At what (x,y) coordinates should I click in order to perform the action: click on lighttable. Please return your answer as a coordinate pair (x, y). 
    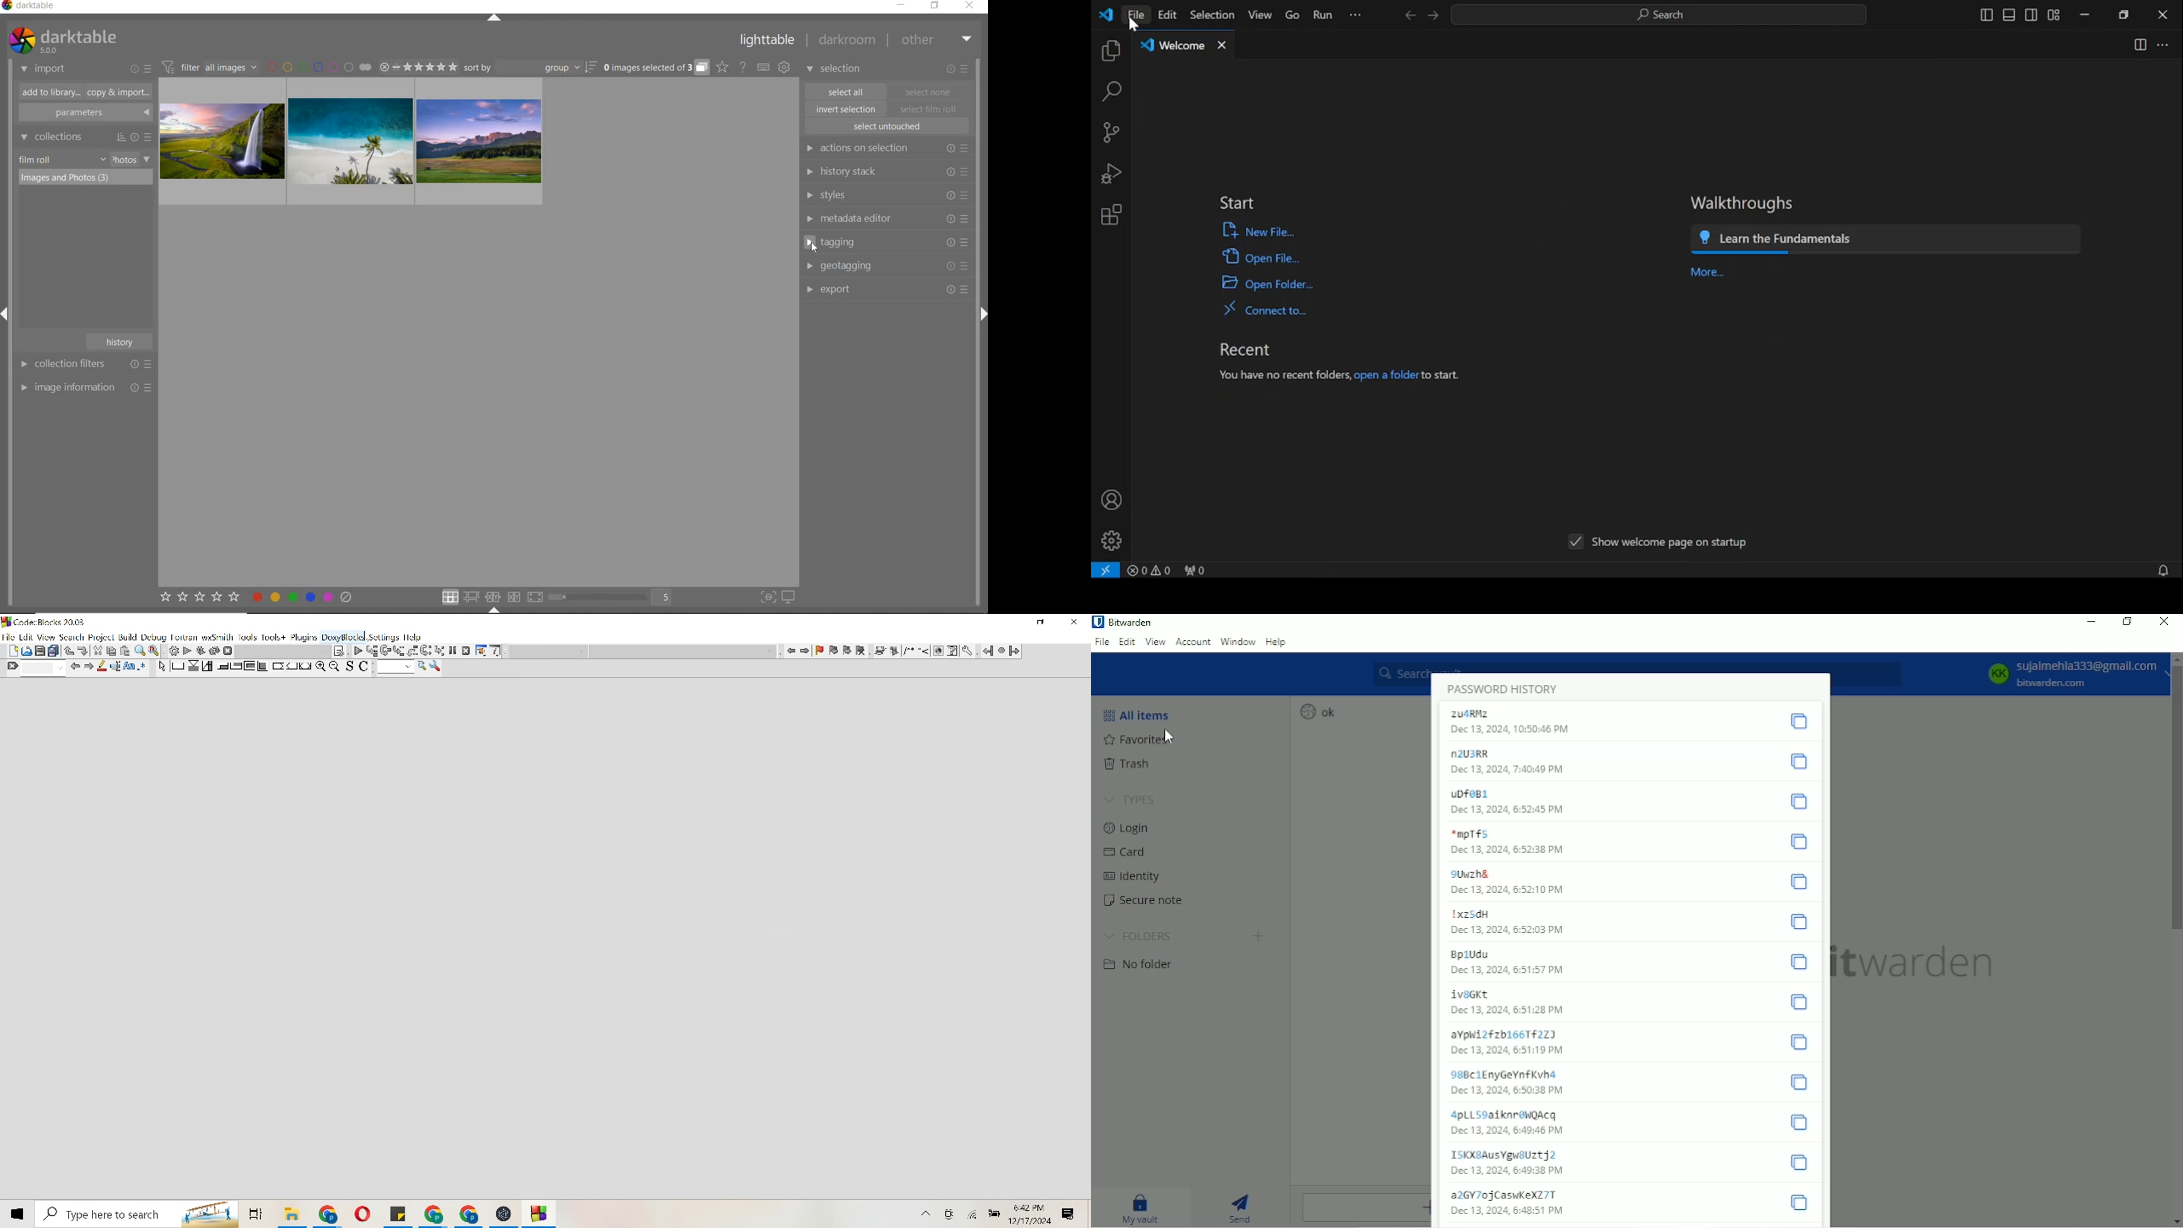
    Looking at the image, I should click on (768, 42).